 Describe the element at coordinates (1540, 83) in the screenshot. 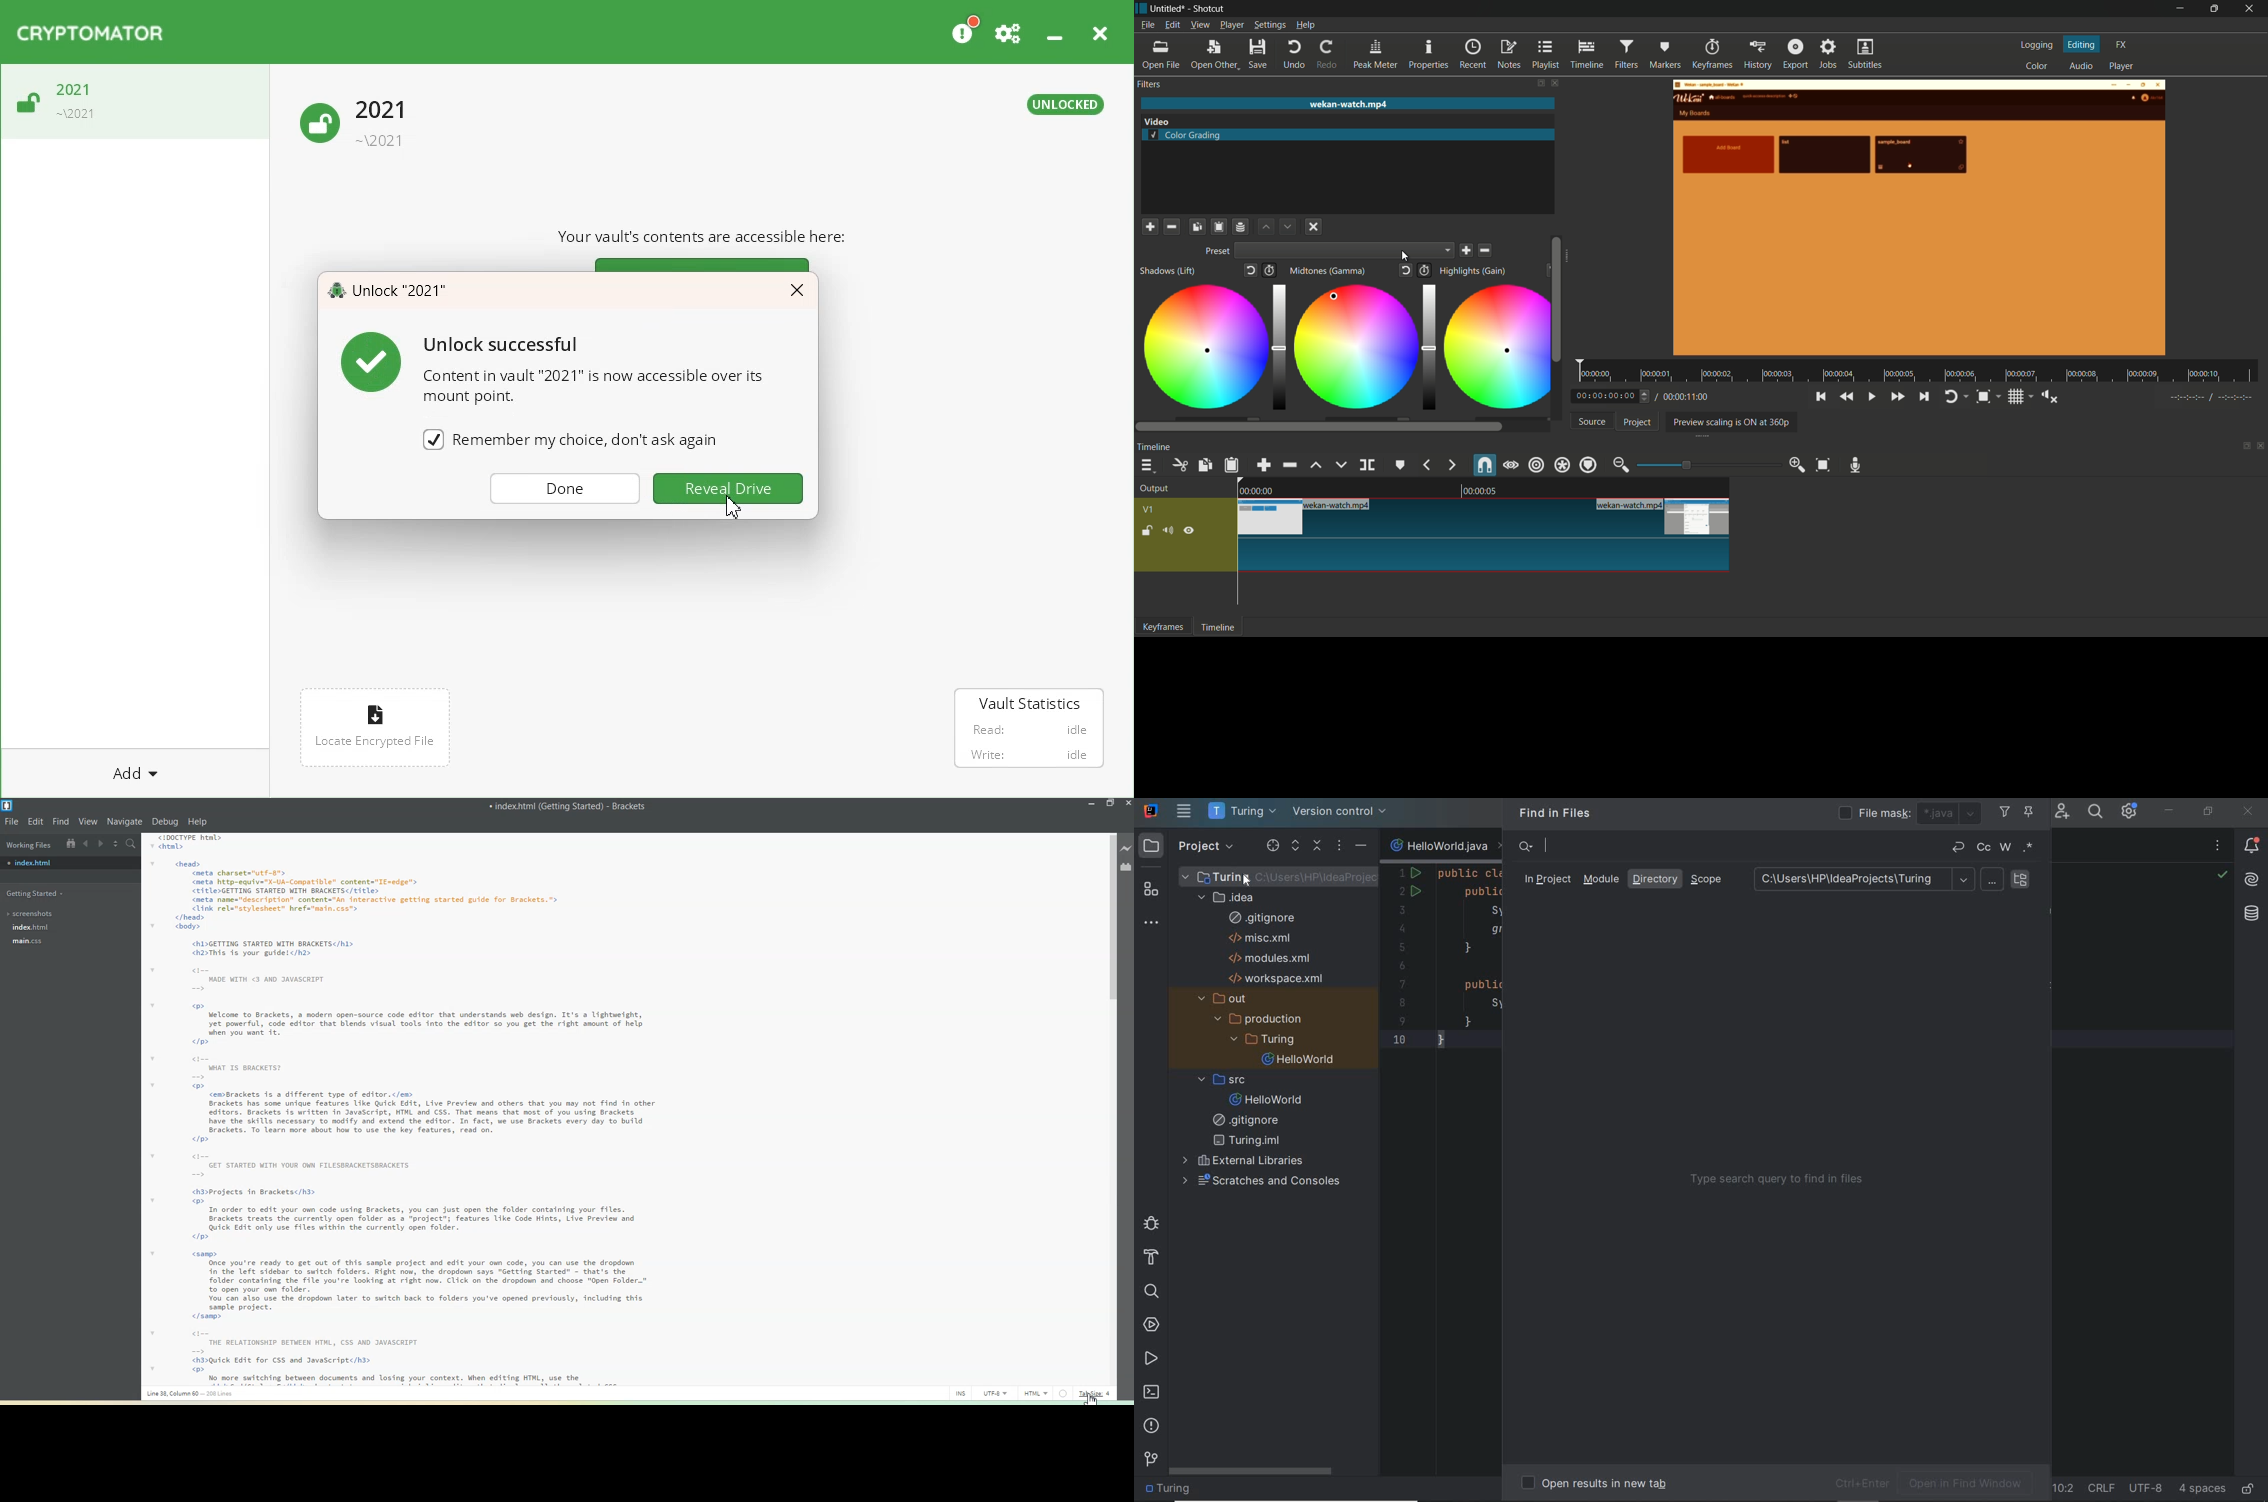

I see `change layout` at that location.